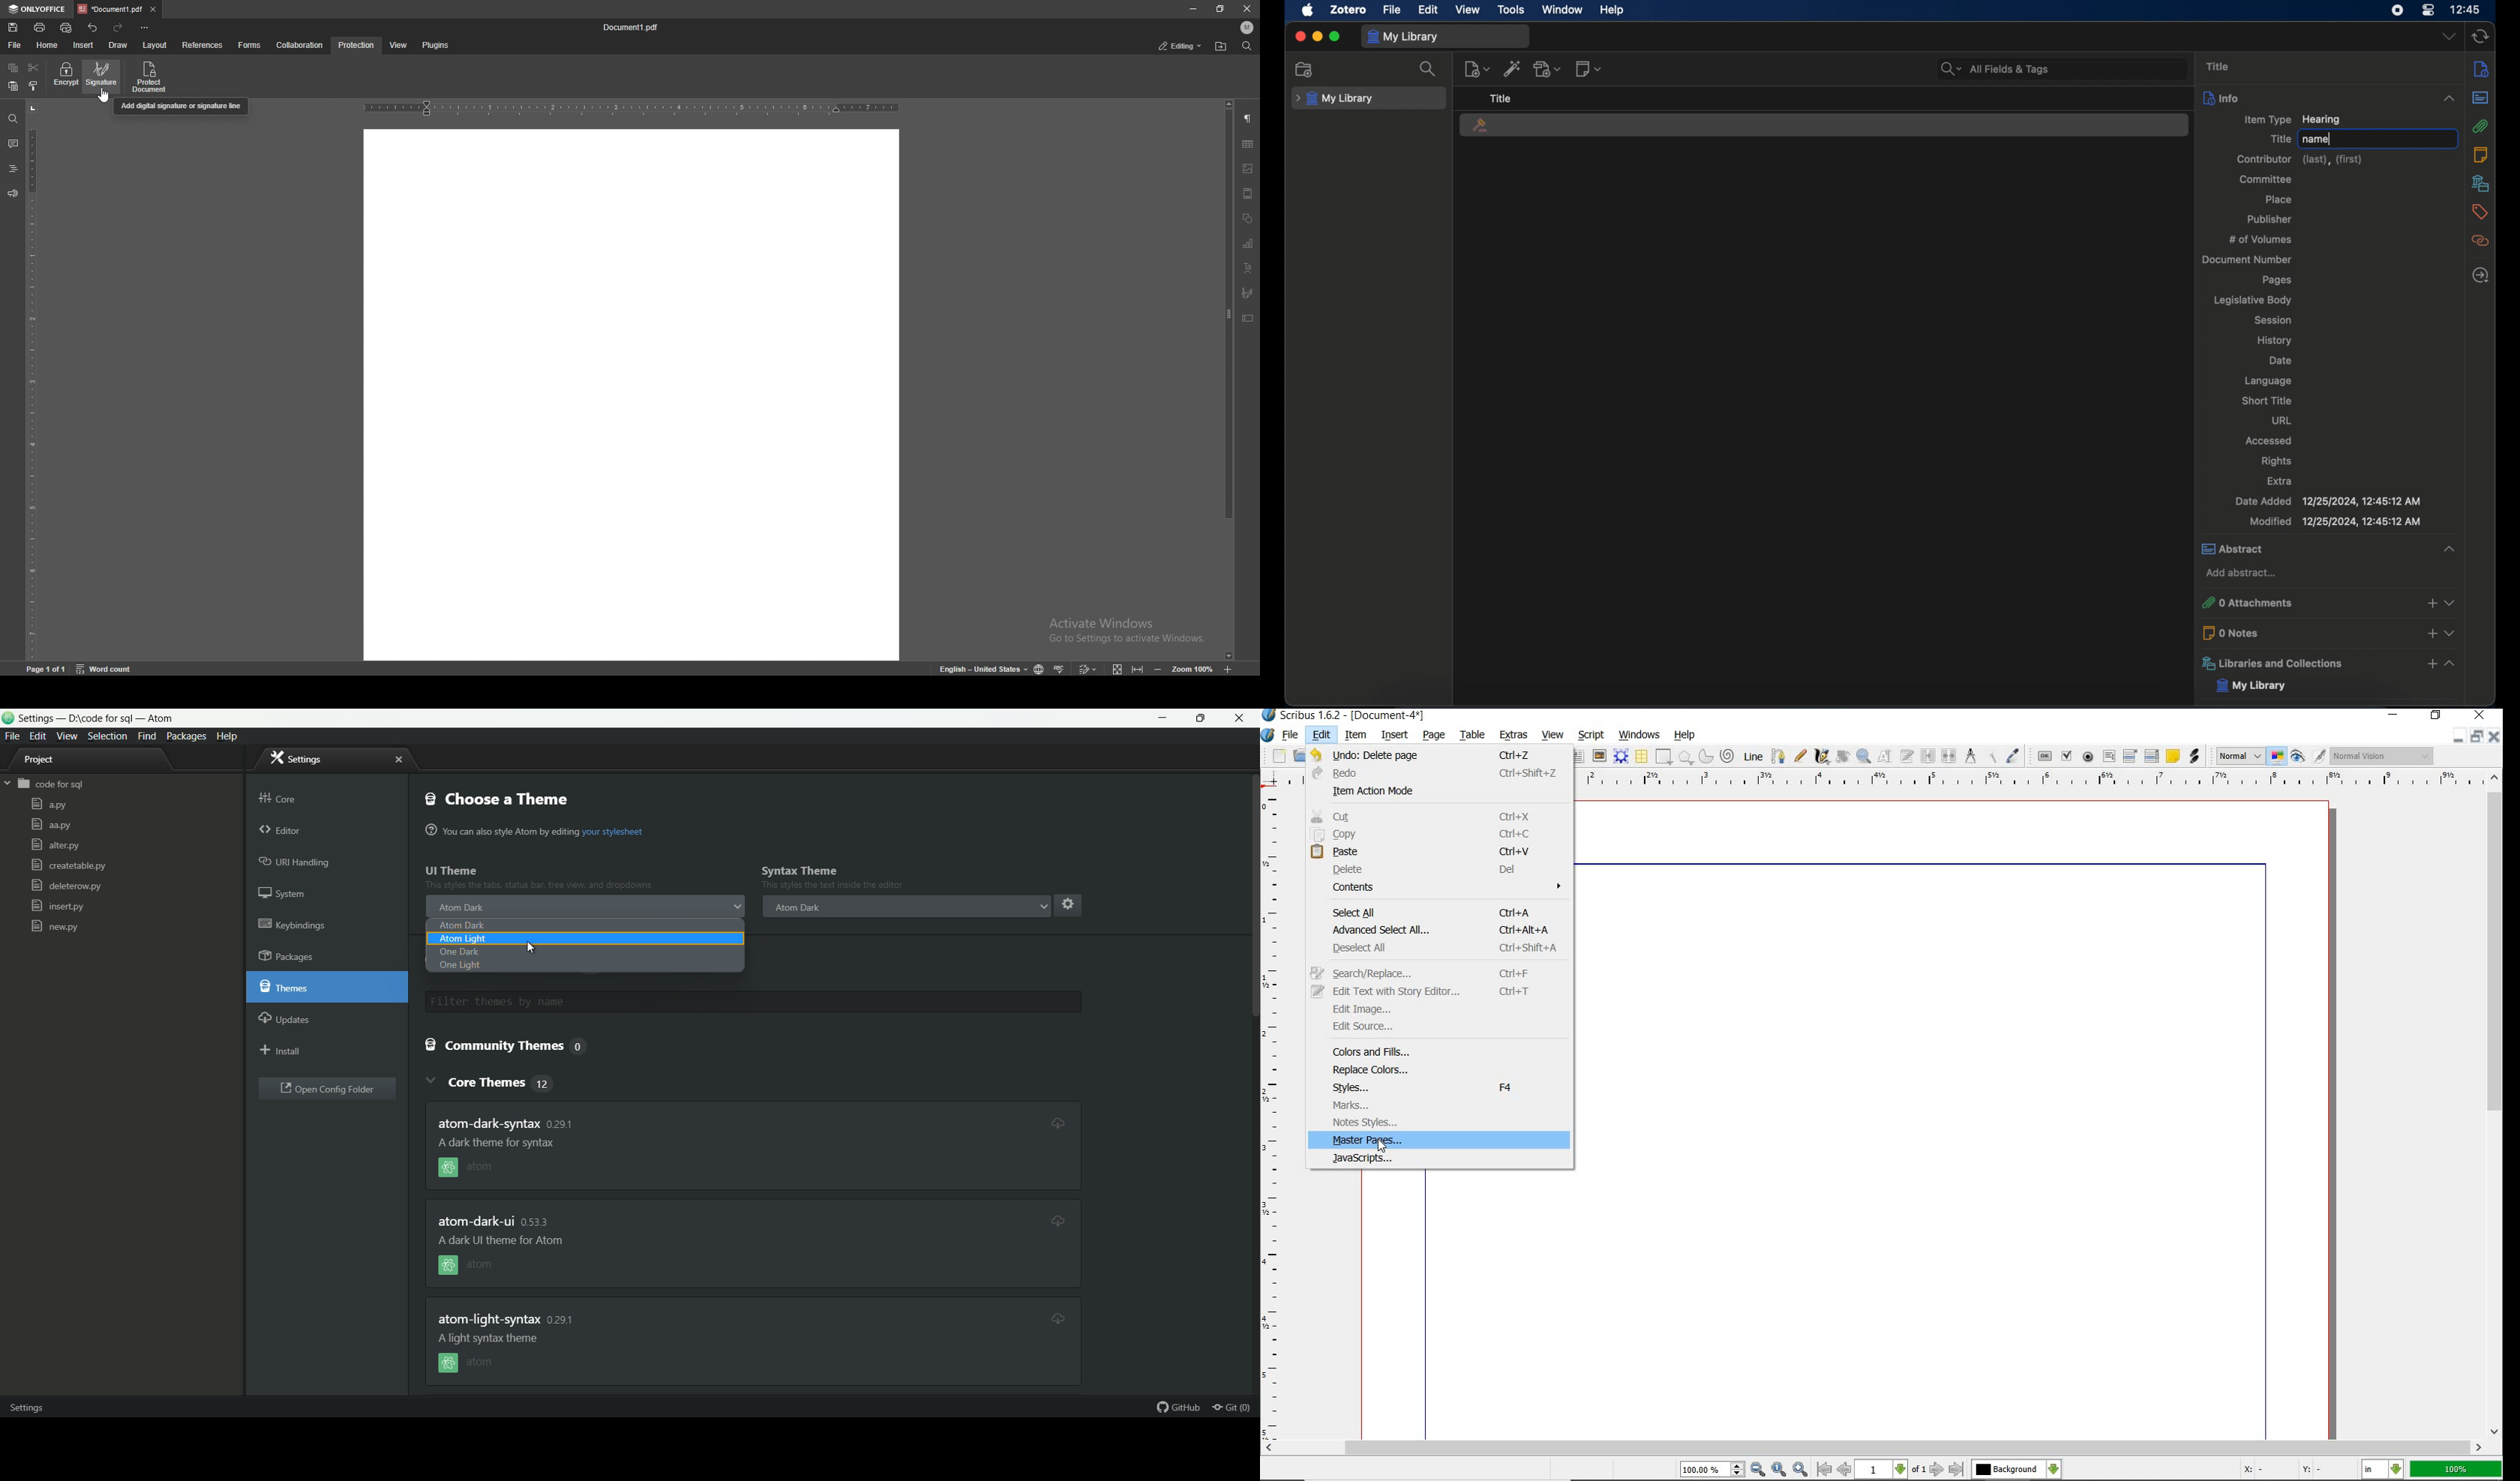  What do you see at coordinates (1438, 972) in the screenshot?
I see `search/replace` at bounding box center [1438, 972].